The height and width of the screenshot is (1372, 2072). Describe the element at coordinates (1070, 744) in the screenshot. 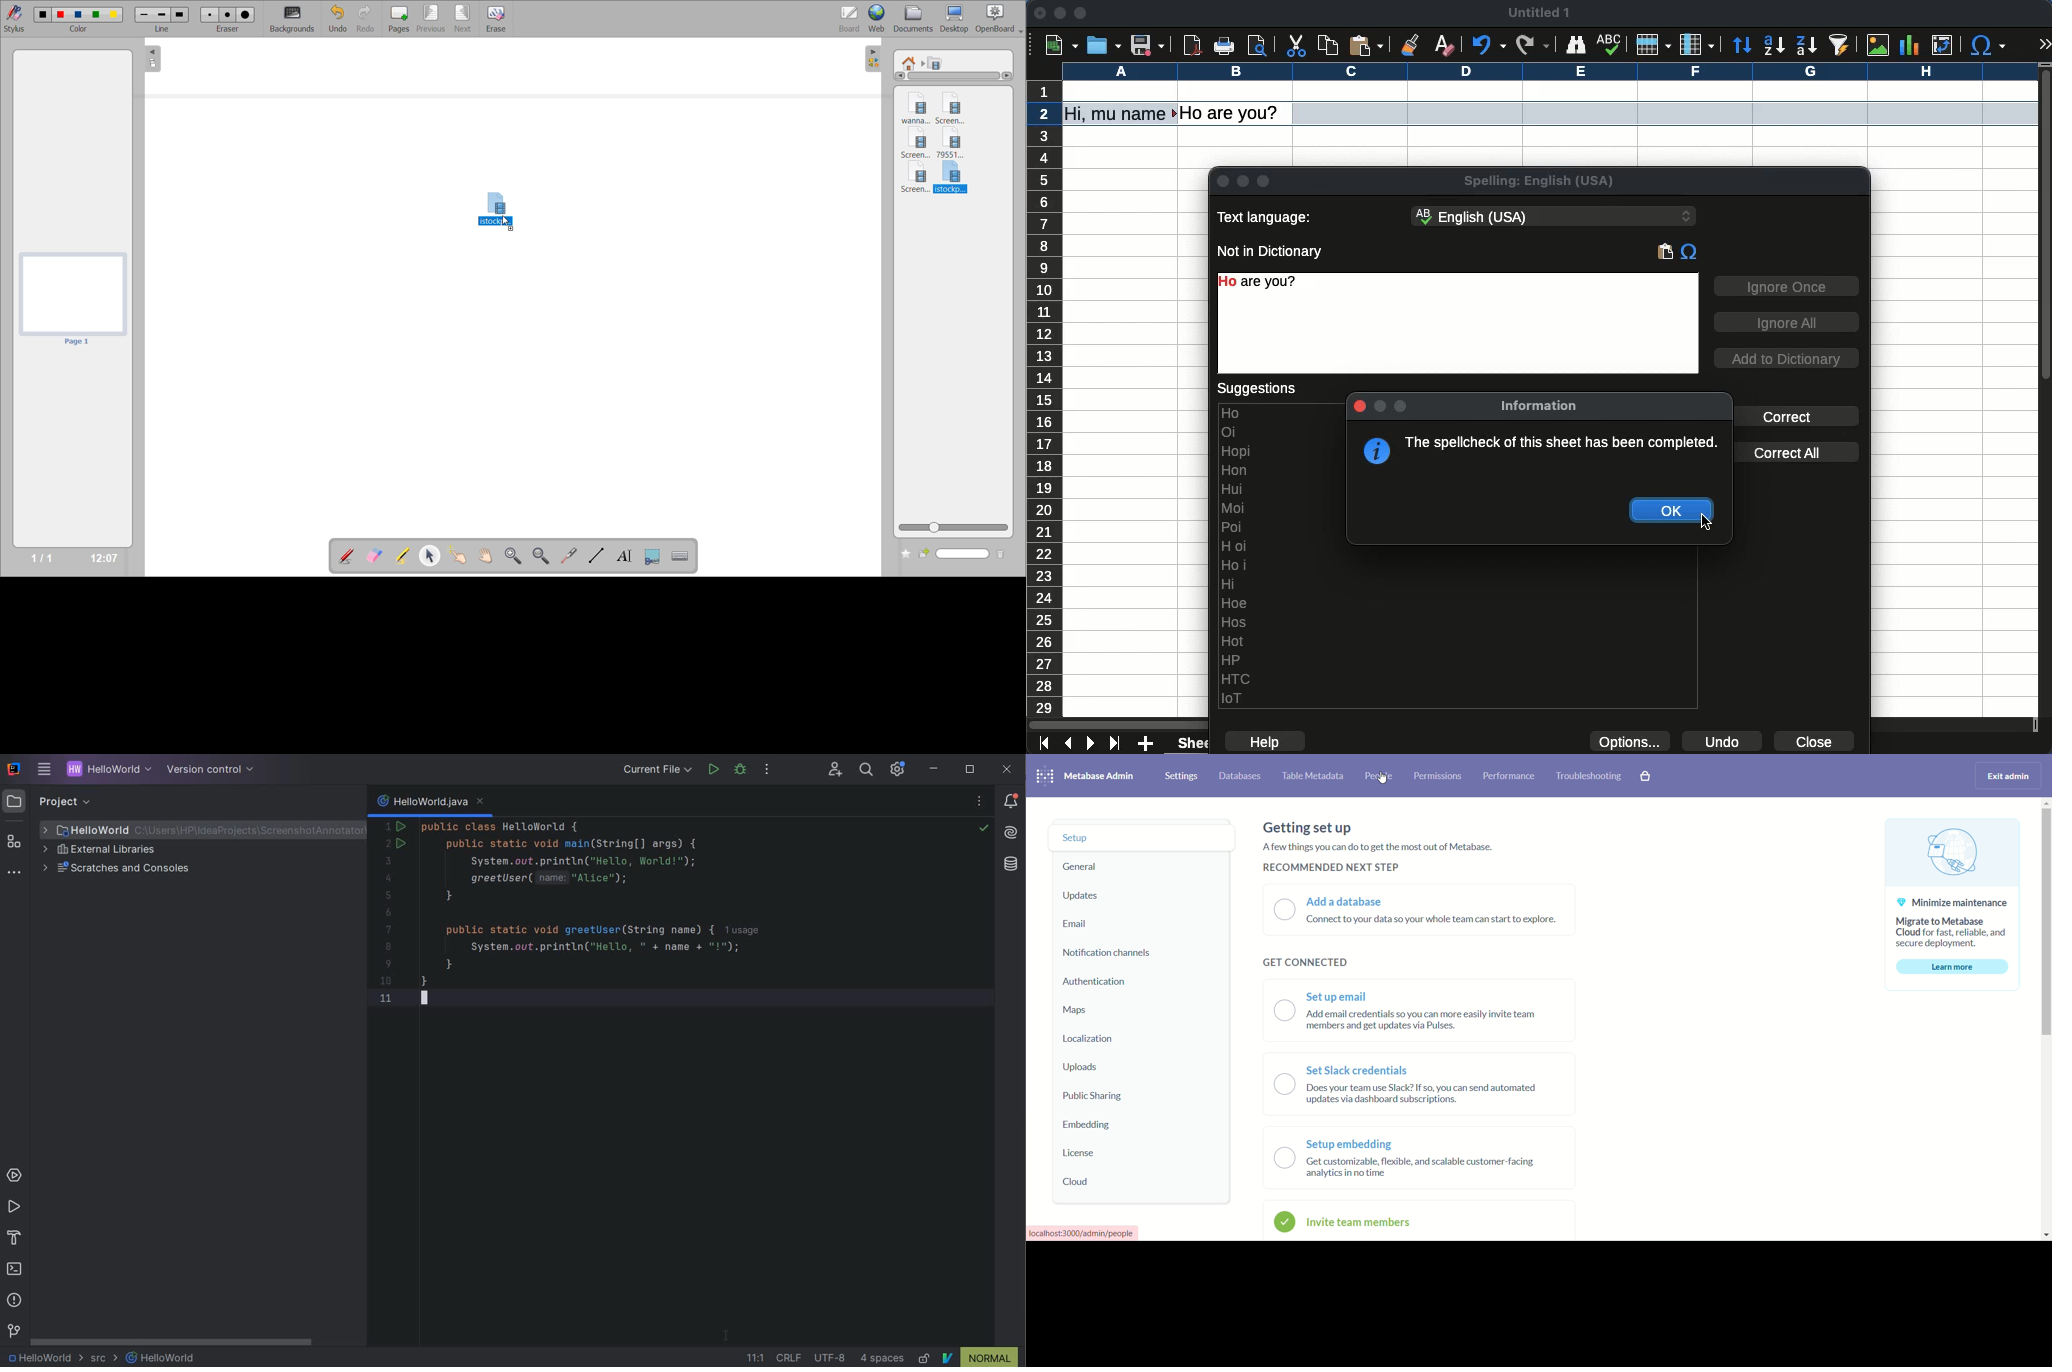

I see `previous sheet` at that location.